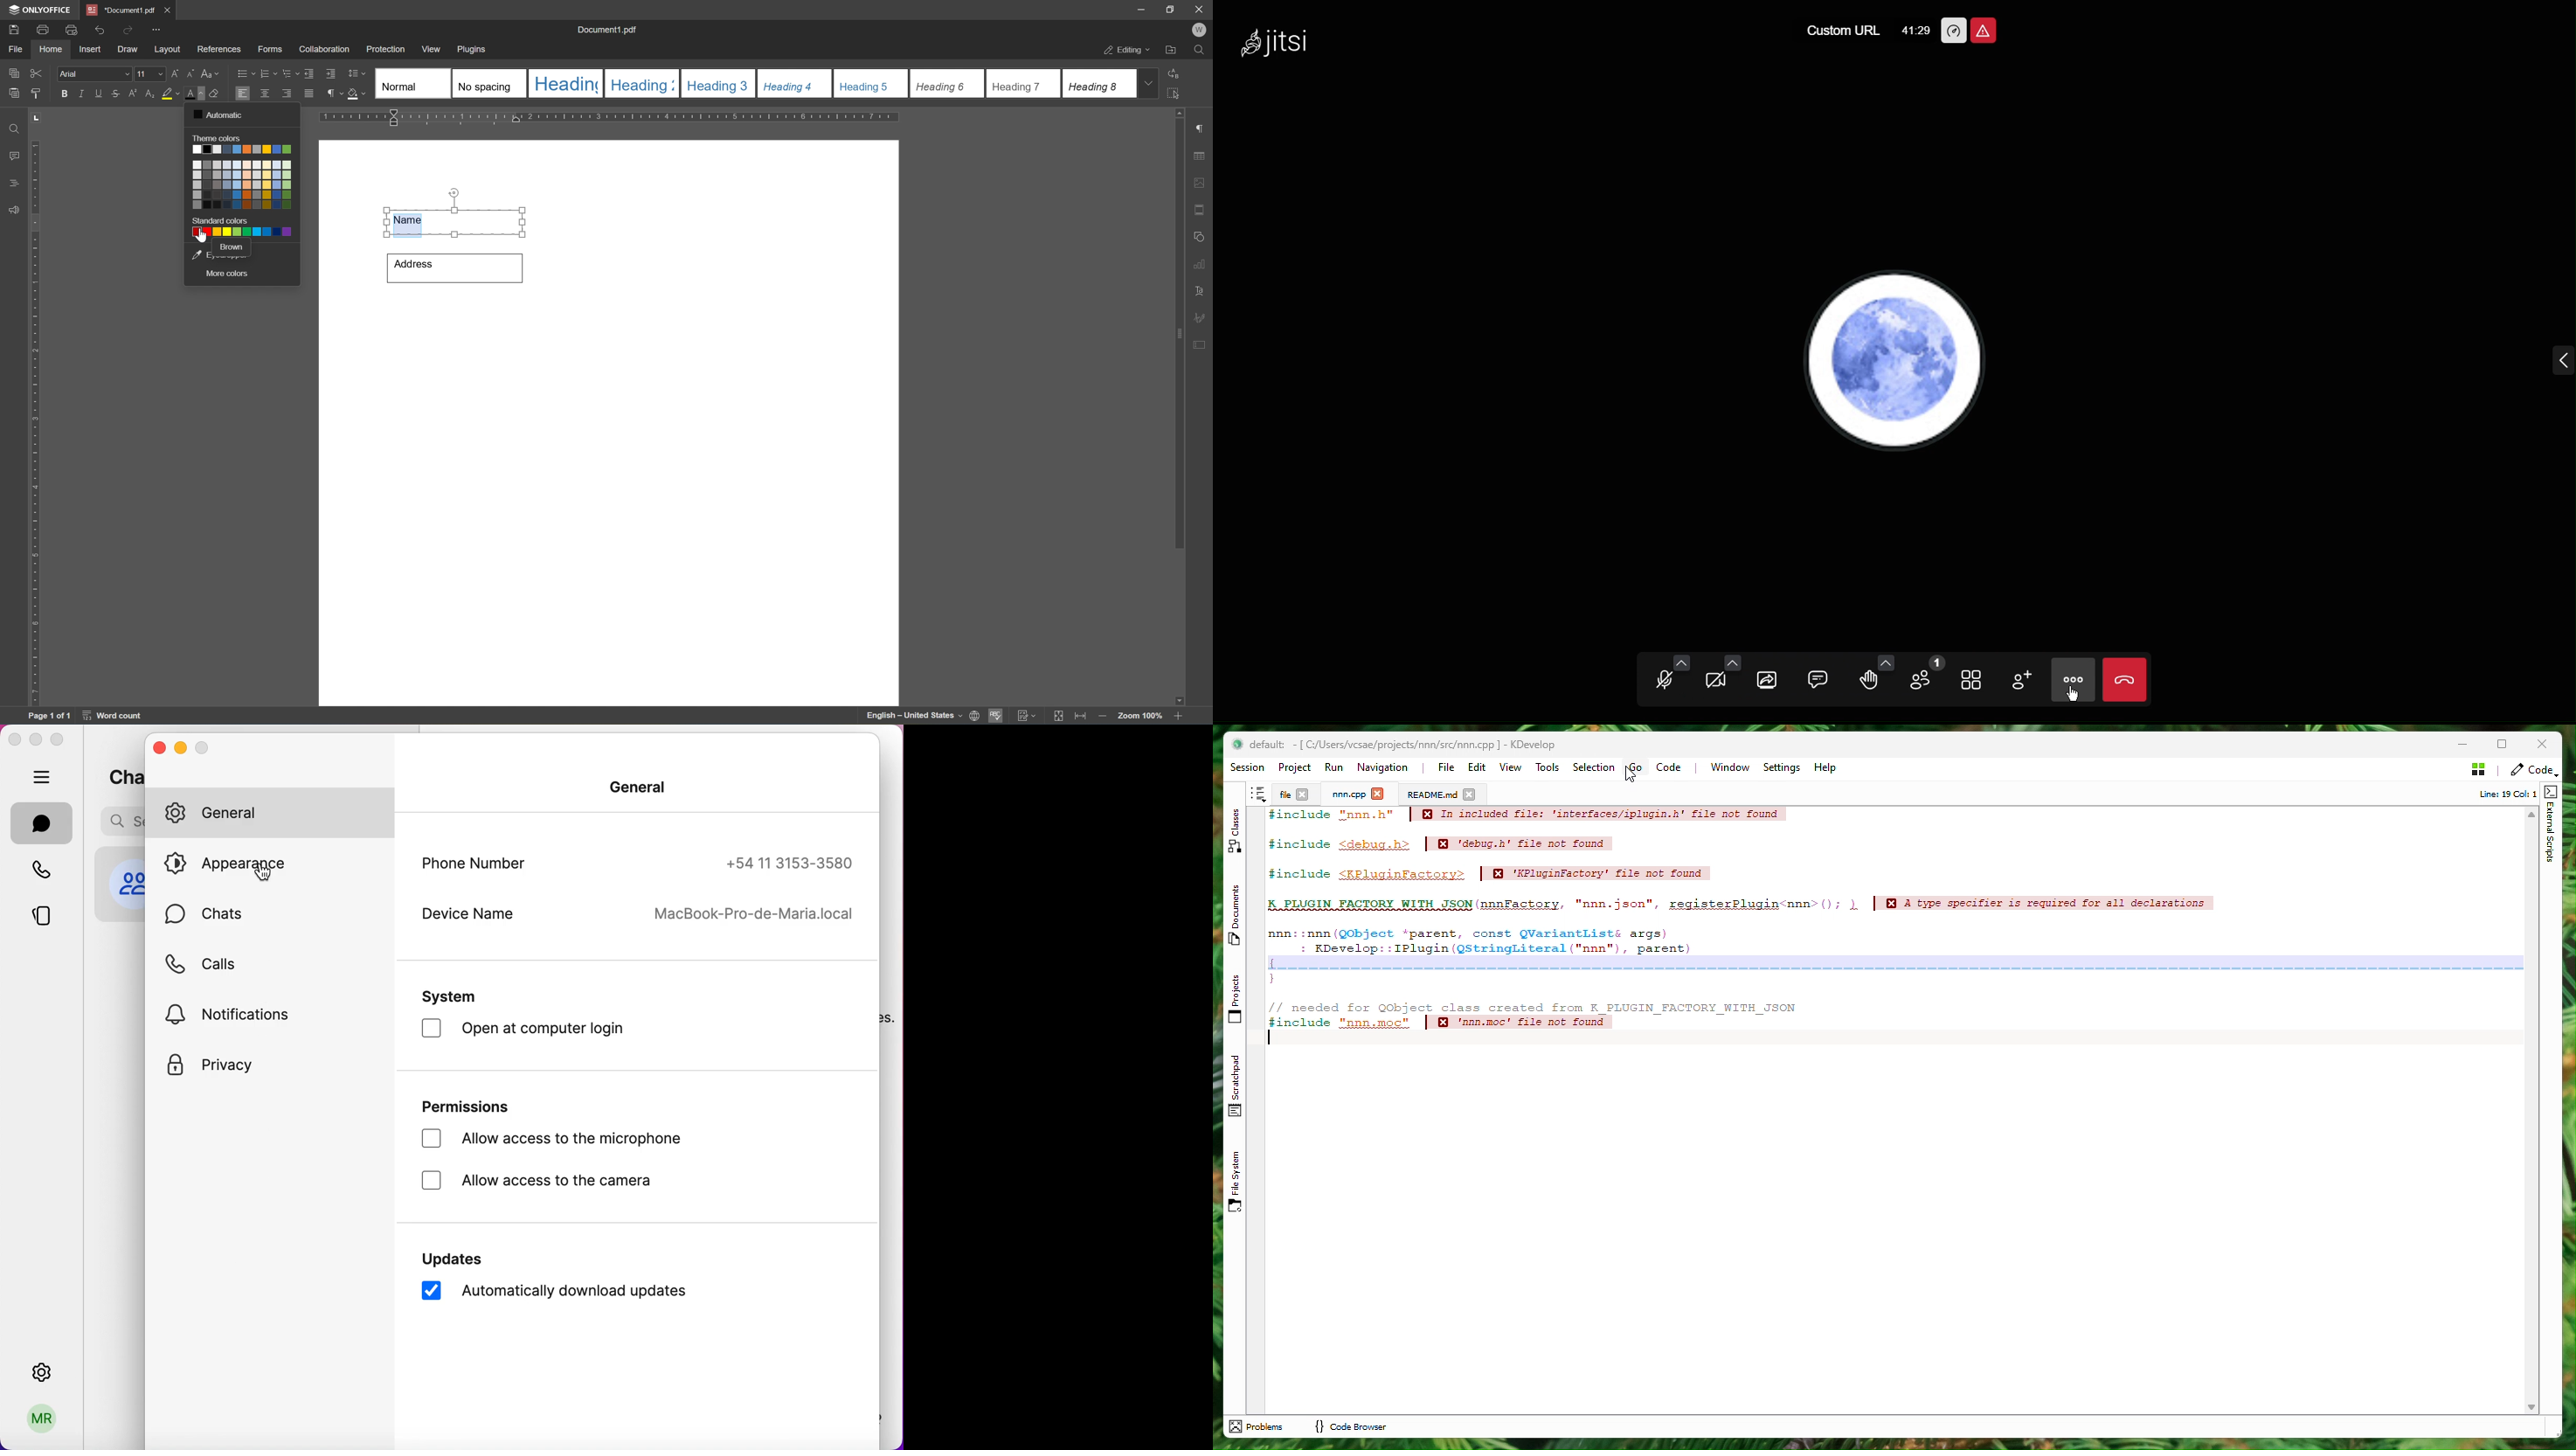  Describe the element at coordinates (608, 28) in the screenshot. I see `document1.pdf` at that location.